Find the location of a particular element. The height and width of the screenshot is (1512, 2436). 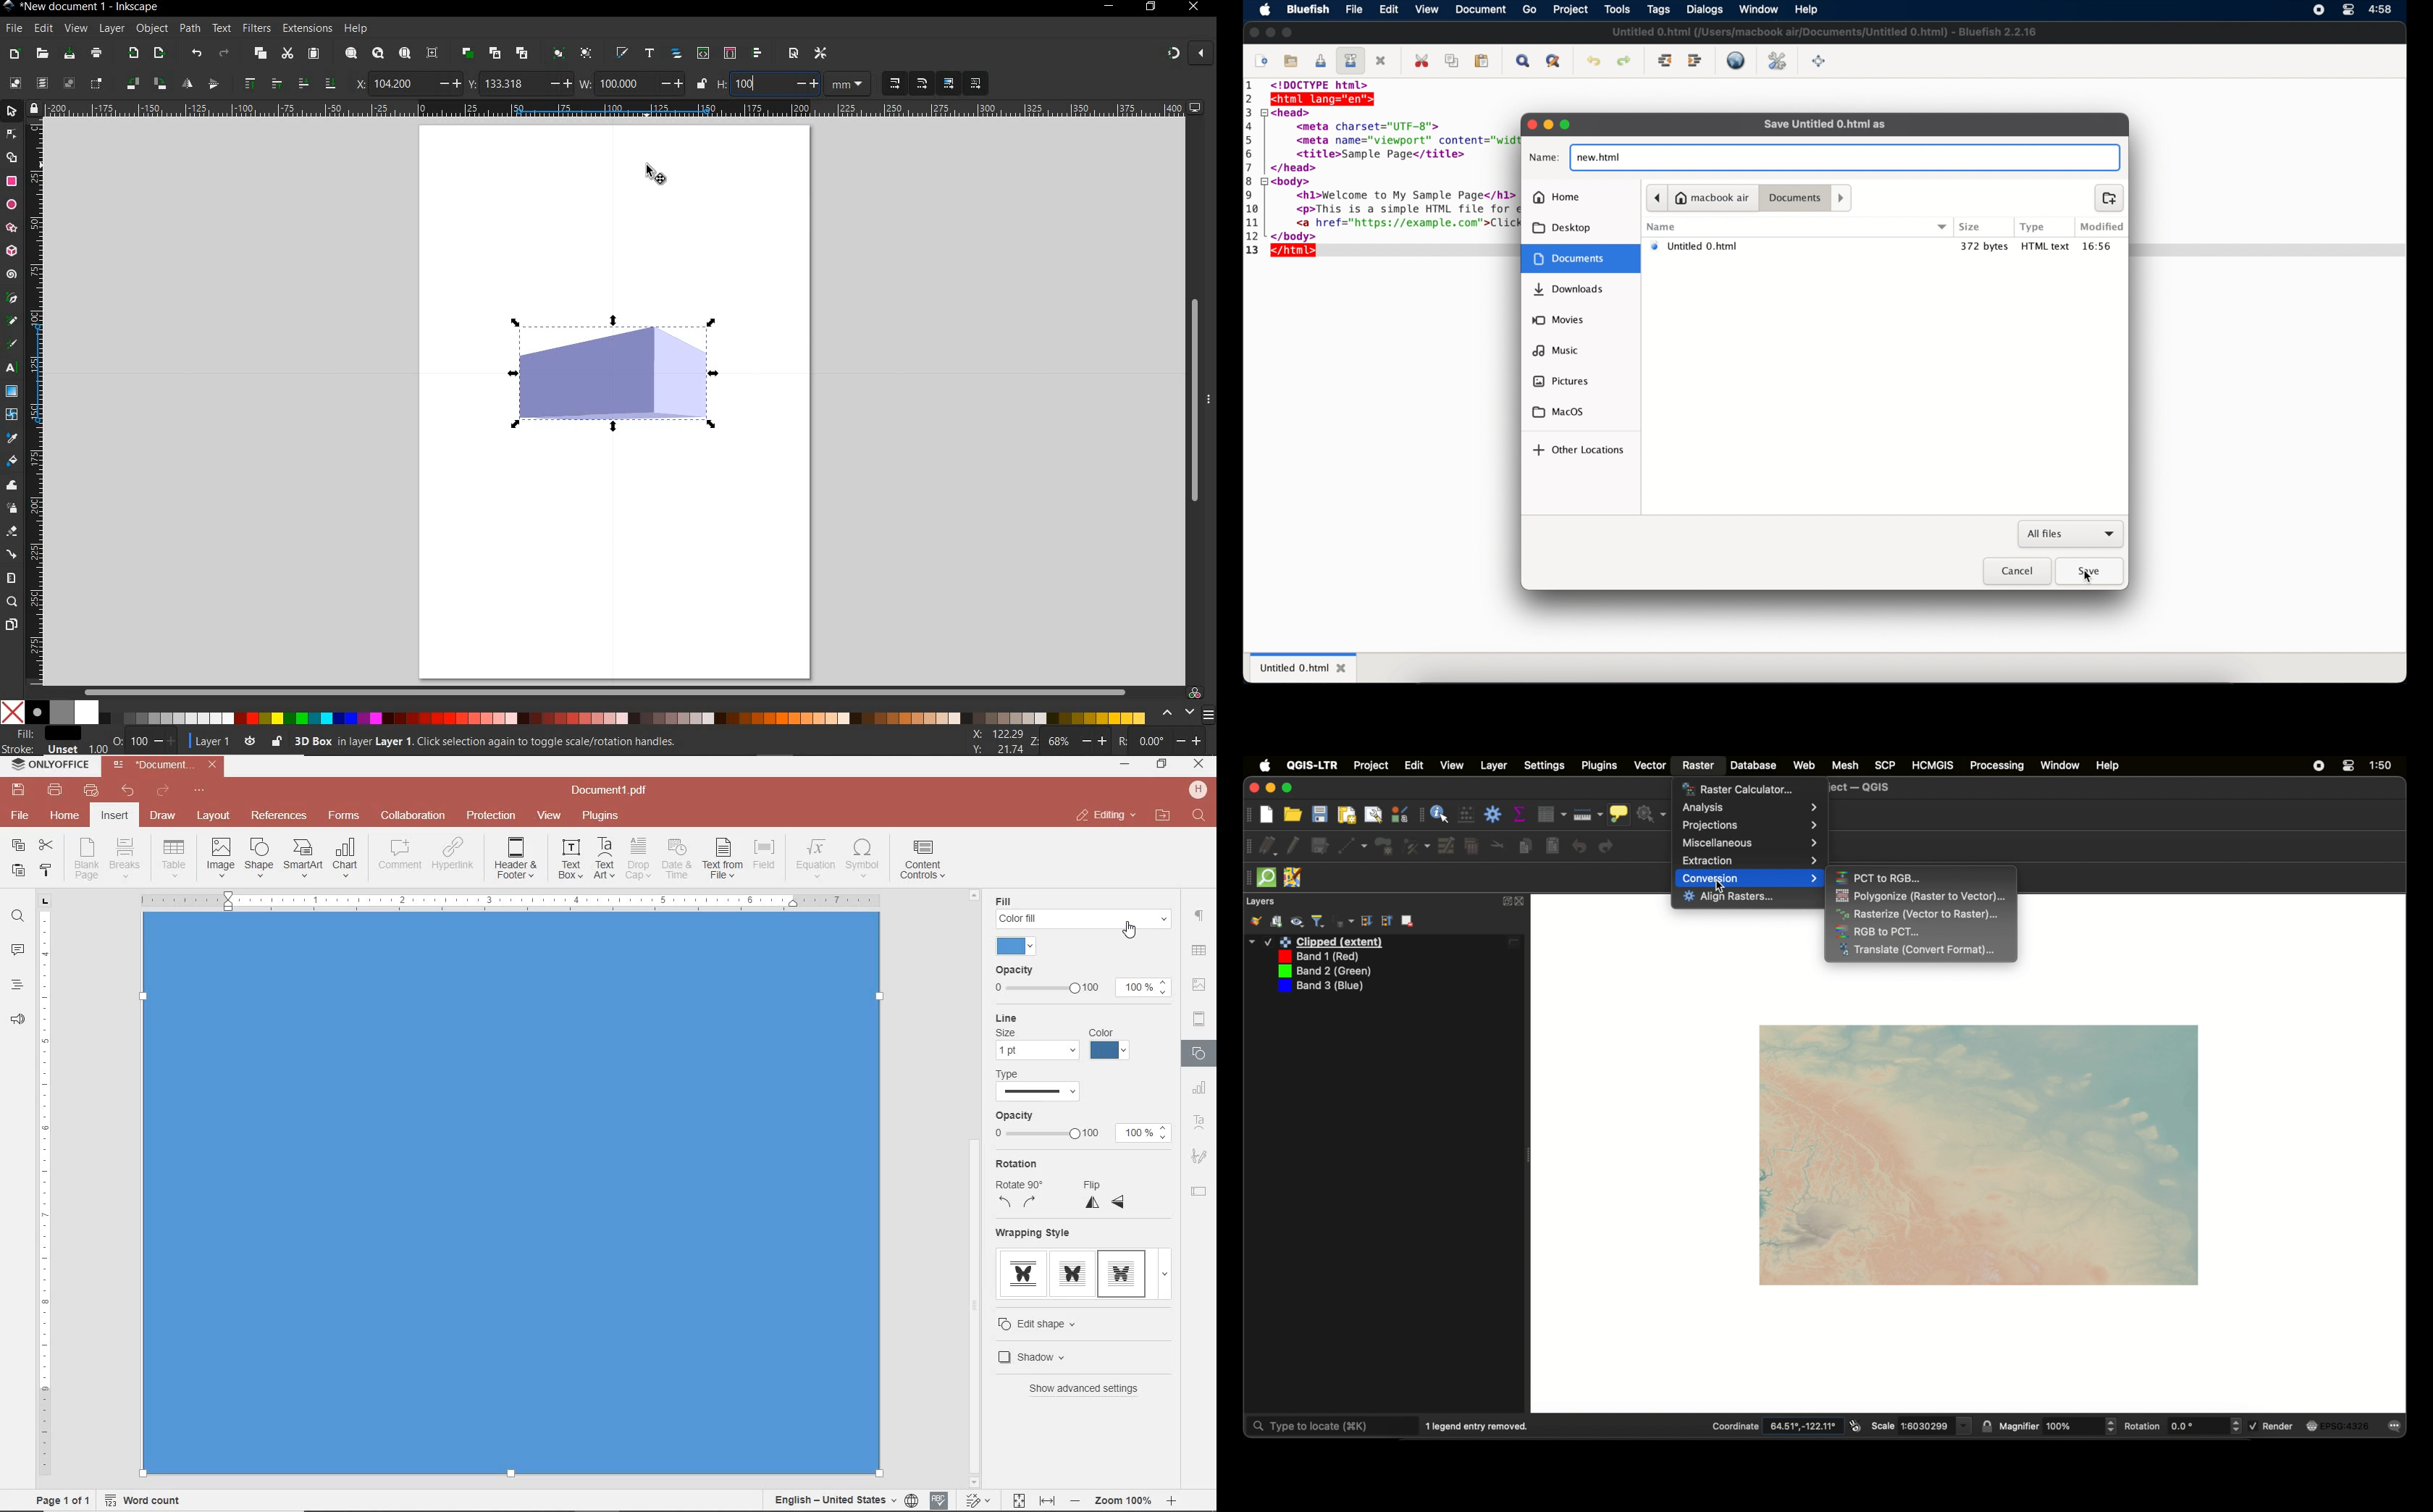

band 1 is located at coordinates (1317, 957).